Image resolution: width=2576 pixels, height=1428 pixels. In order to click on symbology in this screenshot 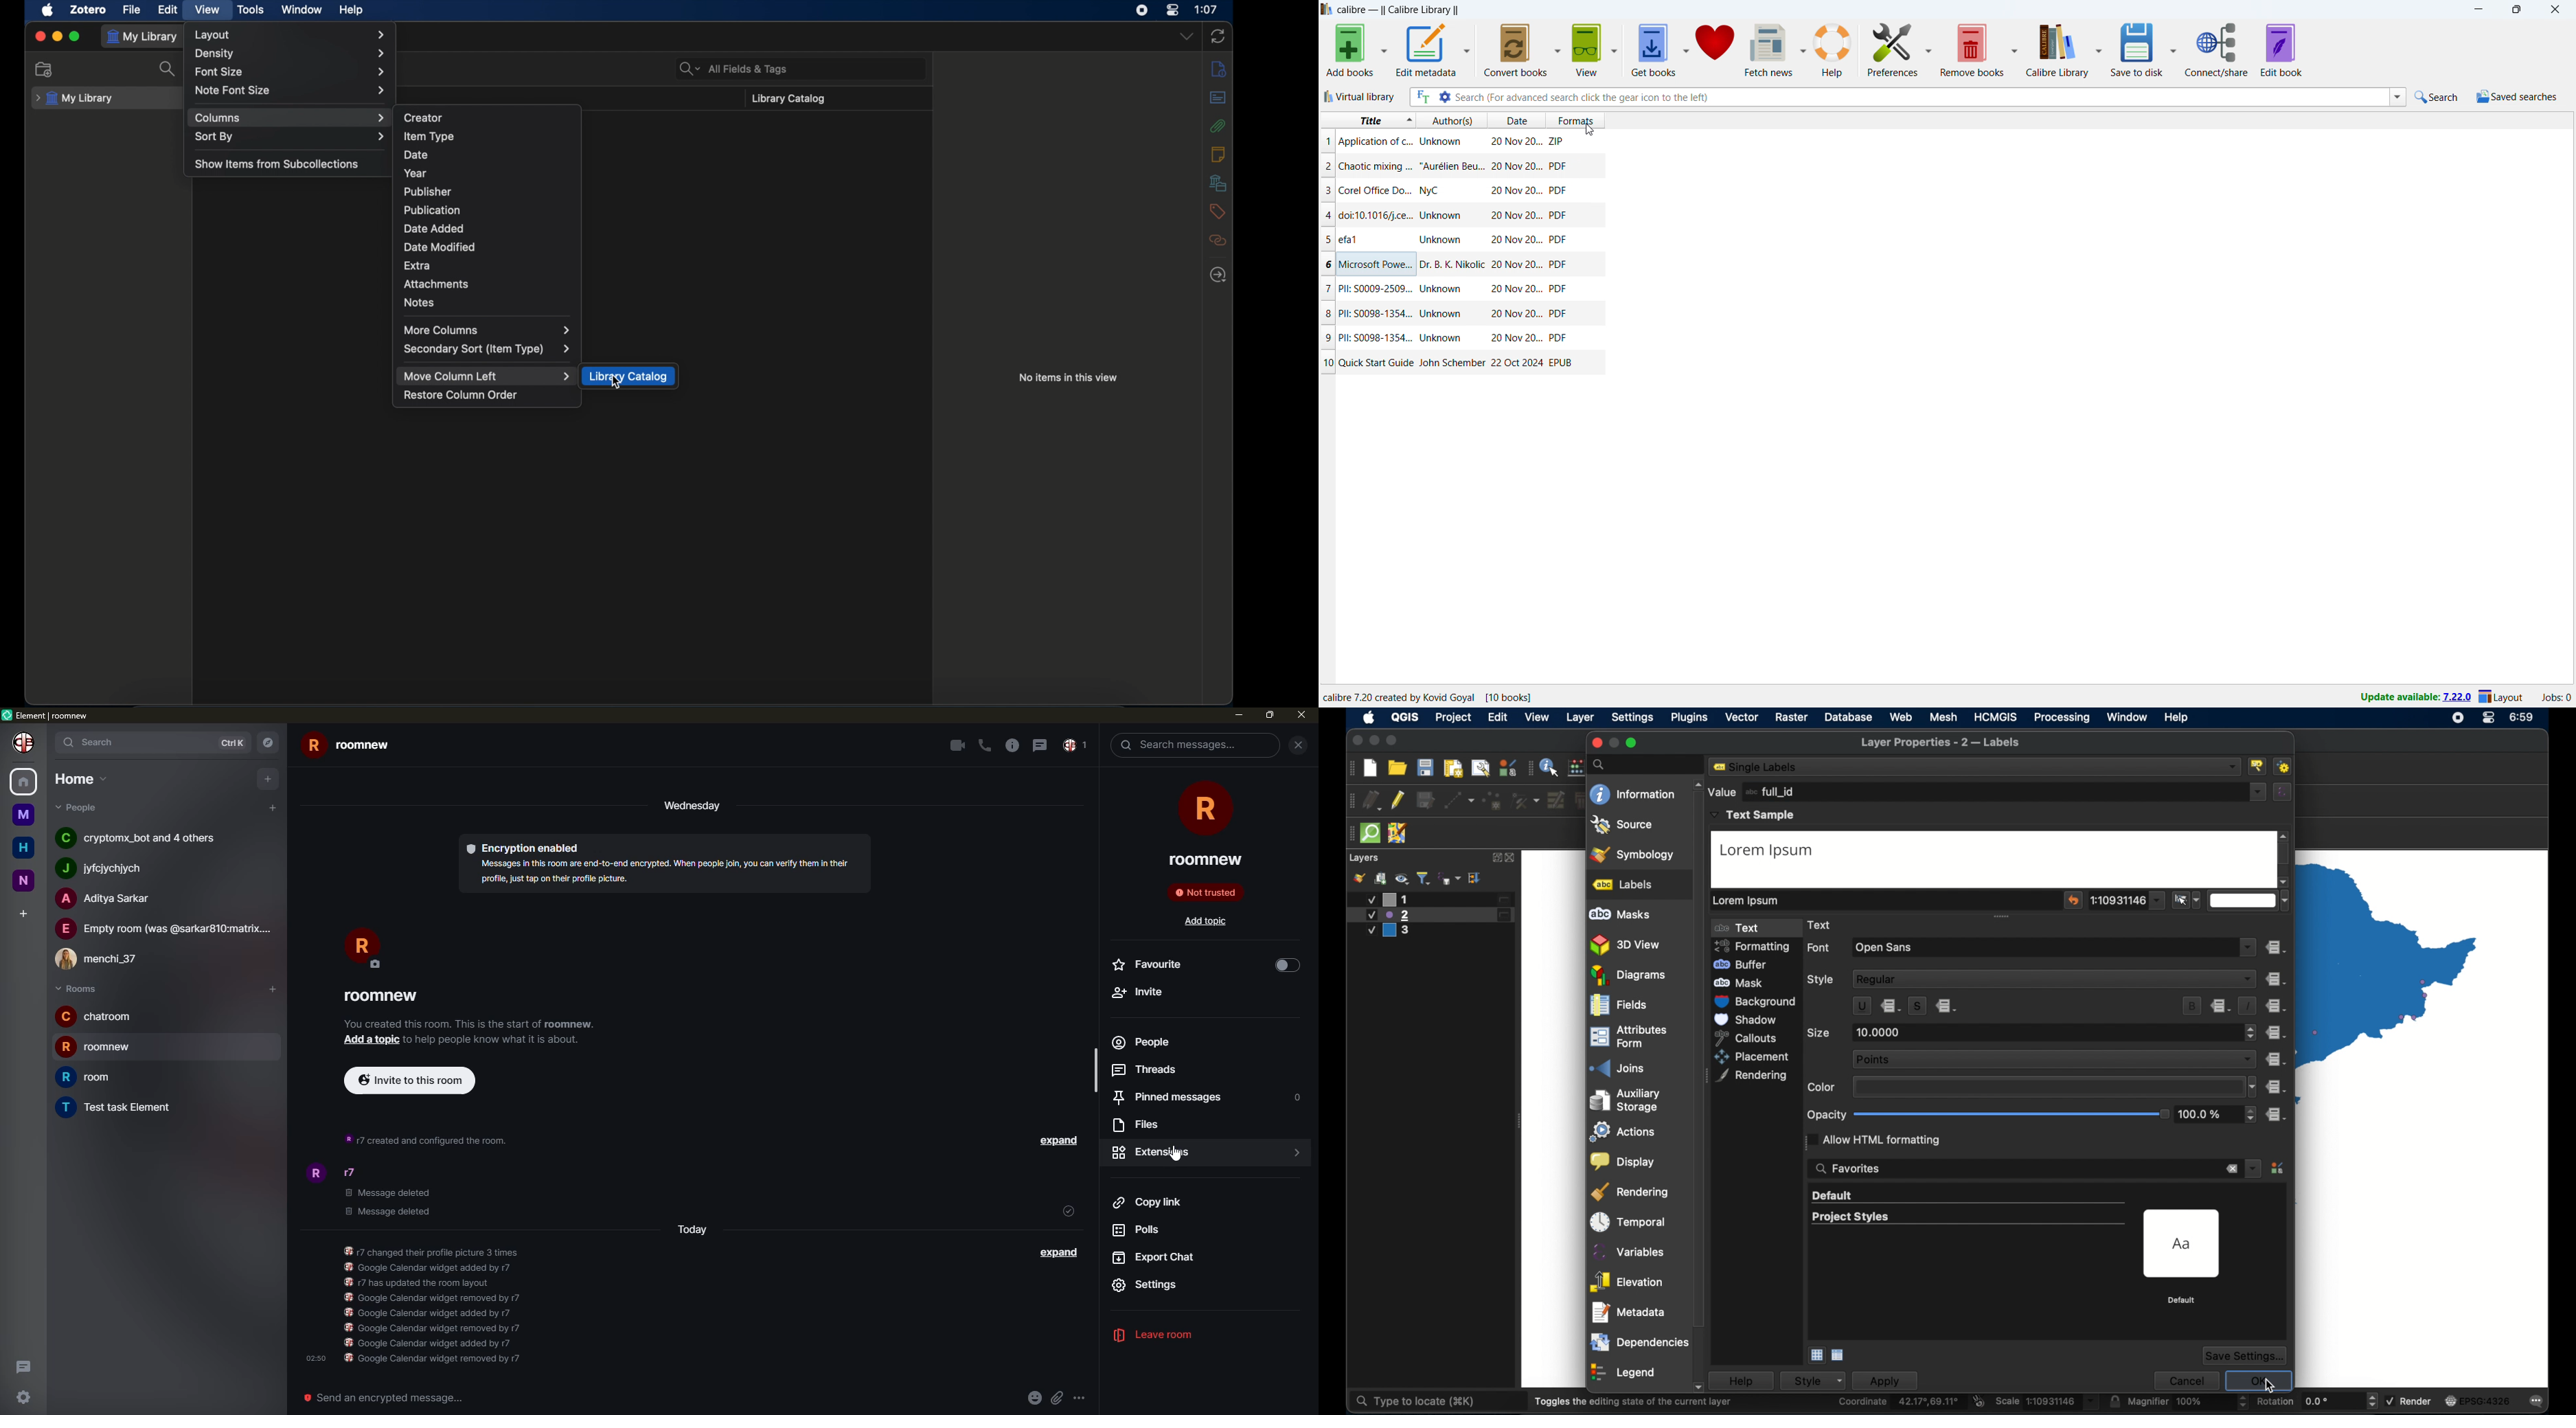, I will do `click(1634, 854)`.